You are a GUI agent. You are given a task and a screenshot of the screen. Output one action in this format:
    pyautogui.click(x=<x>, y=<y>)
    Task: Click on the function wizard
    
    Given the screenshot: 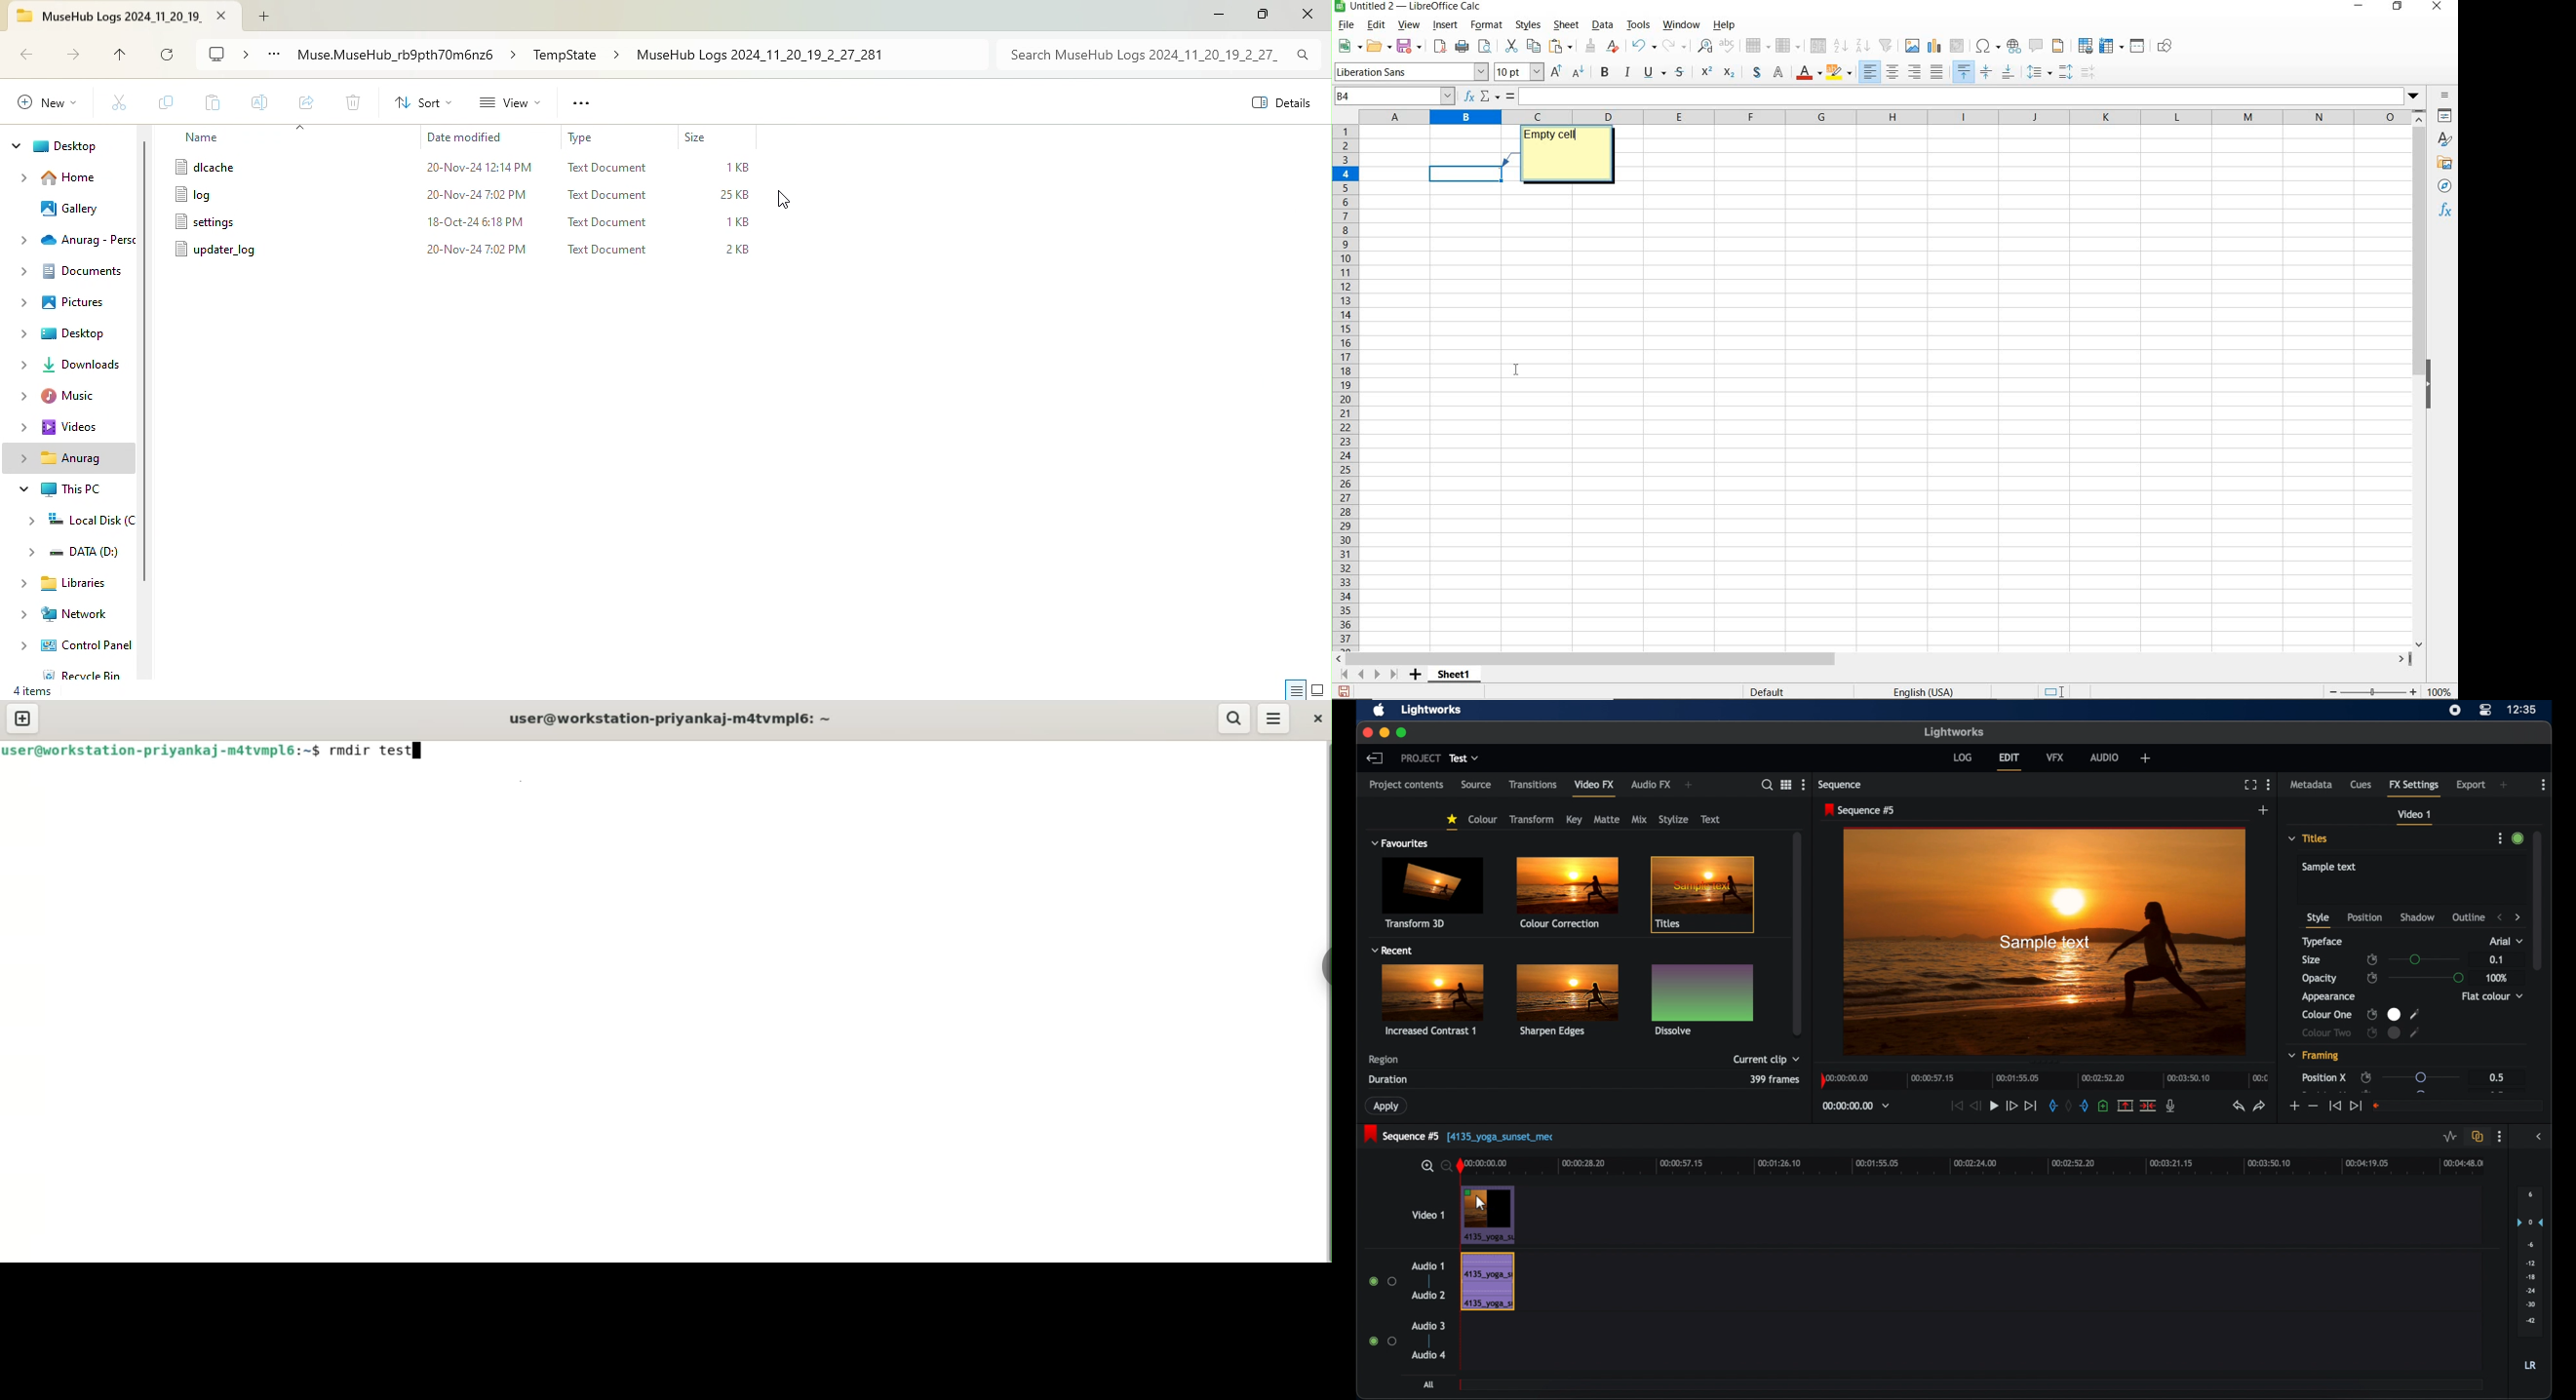 What is the action you would take?
    pyautogui.click(x=1469, y=97)
    